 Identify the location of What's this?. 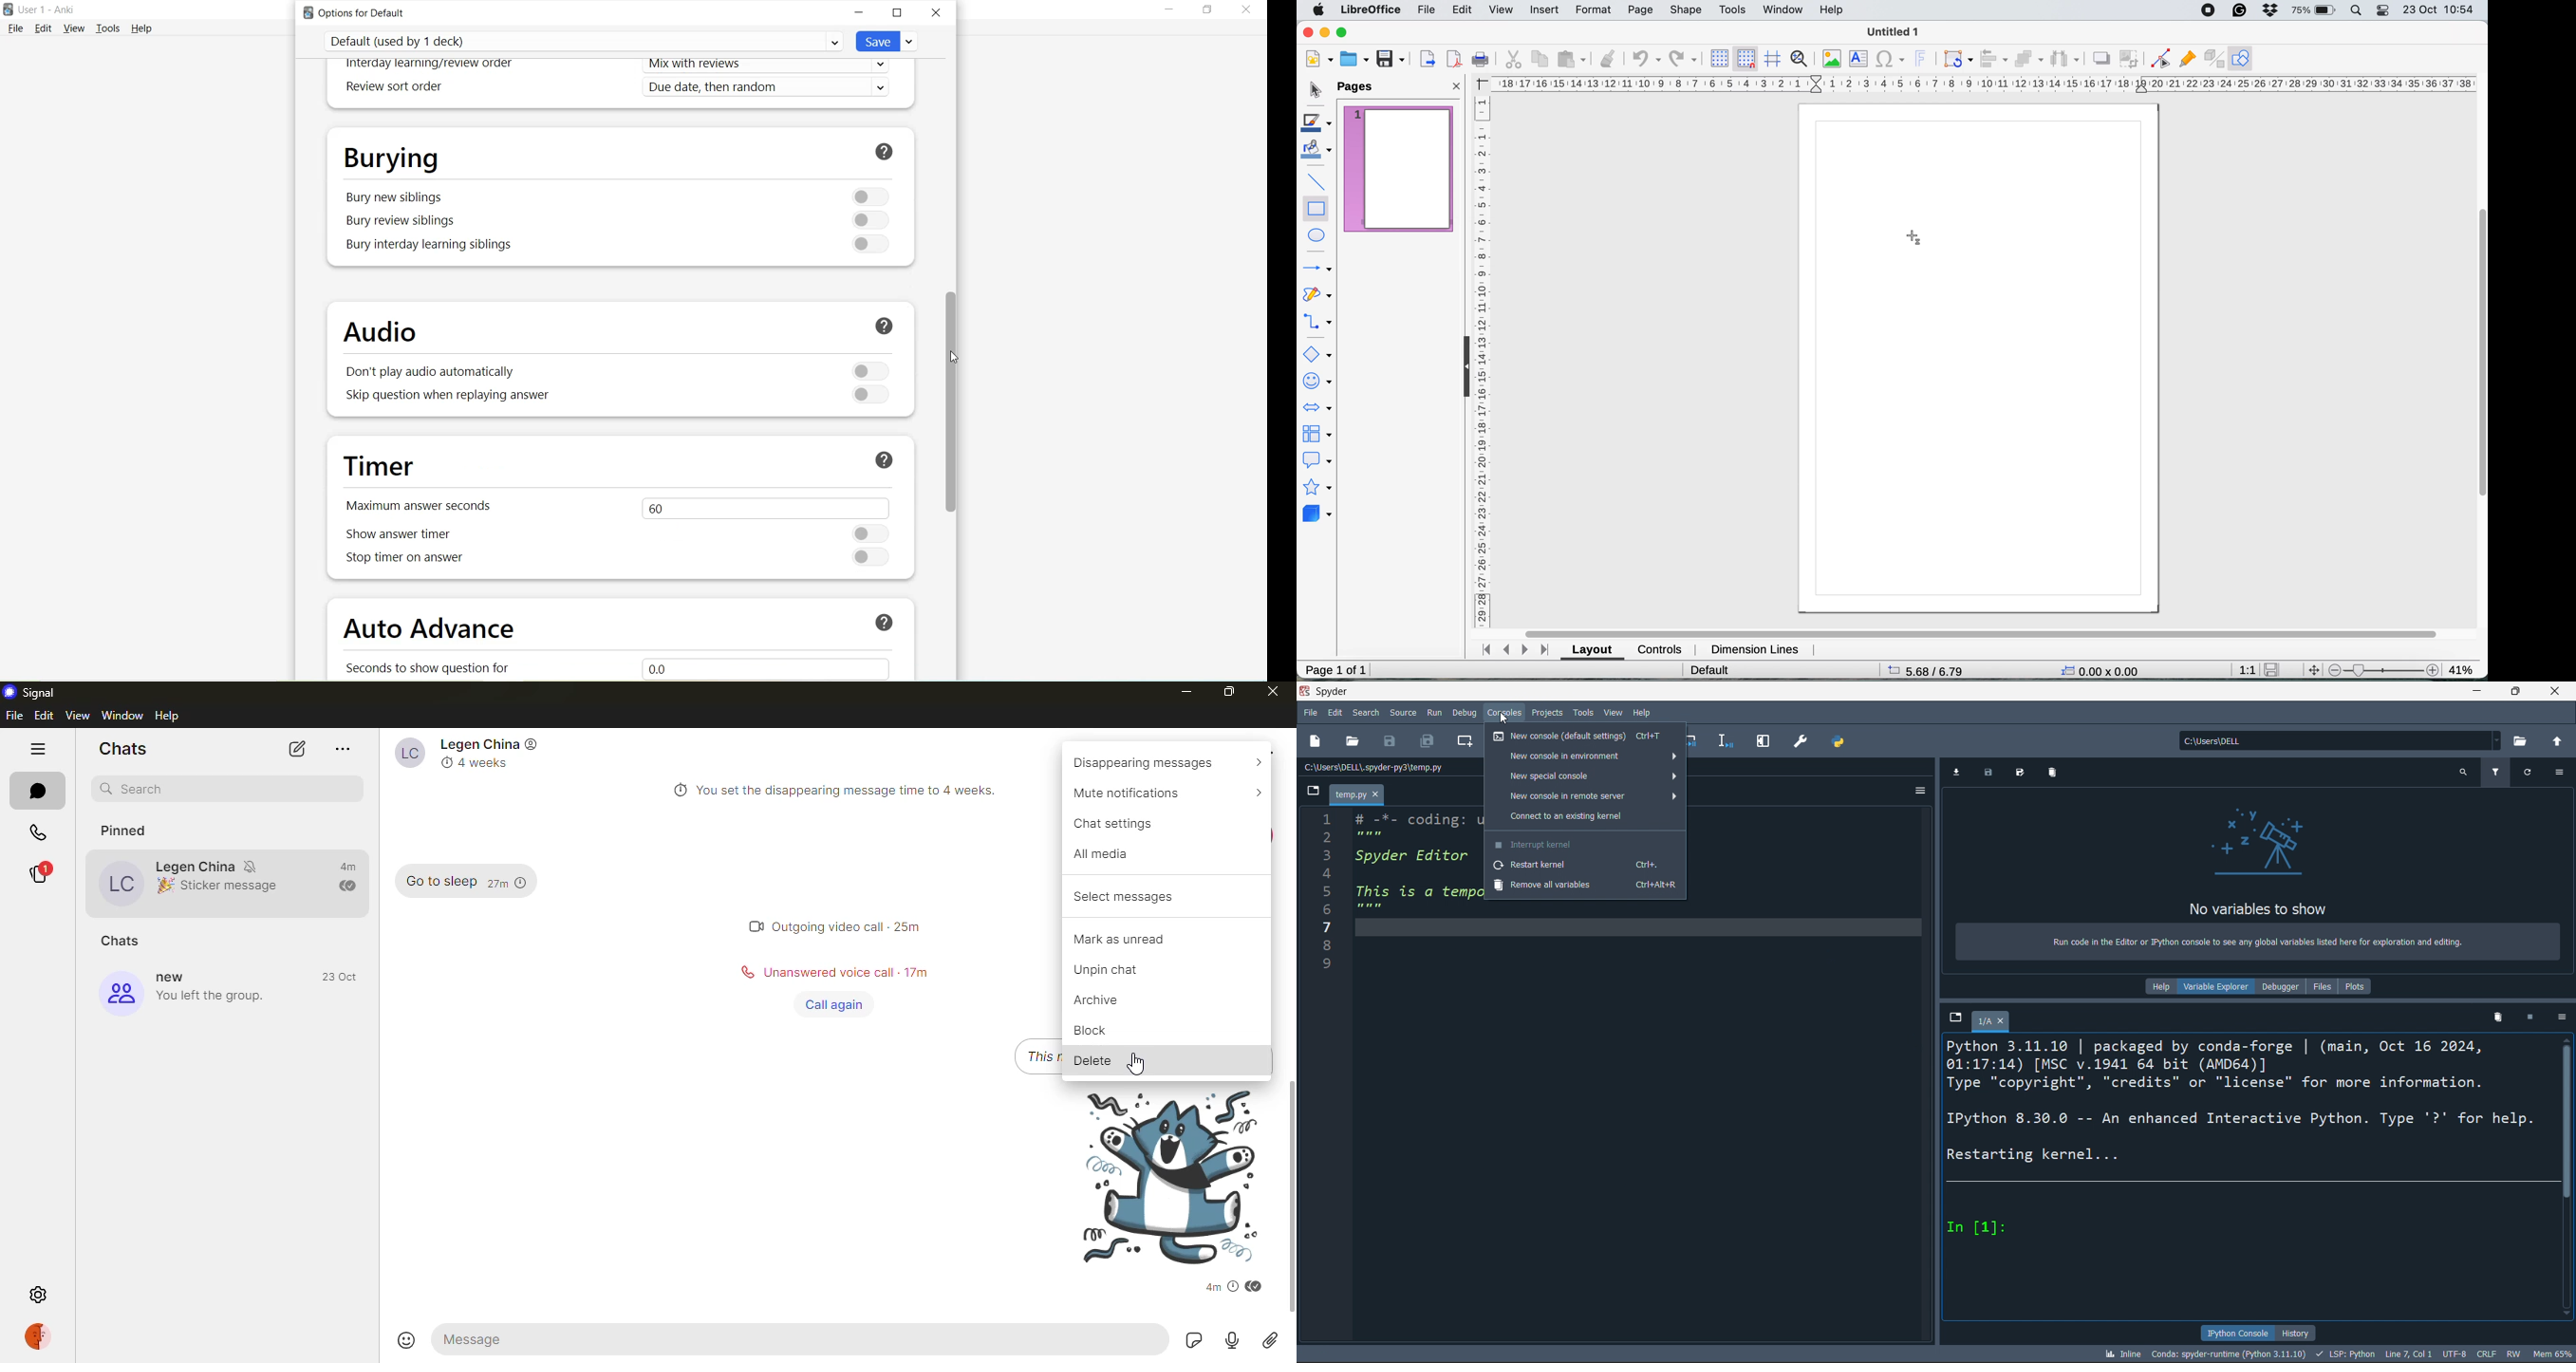
(884, 460).